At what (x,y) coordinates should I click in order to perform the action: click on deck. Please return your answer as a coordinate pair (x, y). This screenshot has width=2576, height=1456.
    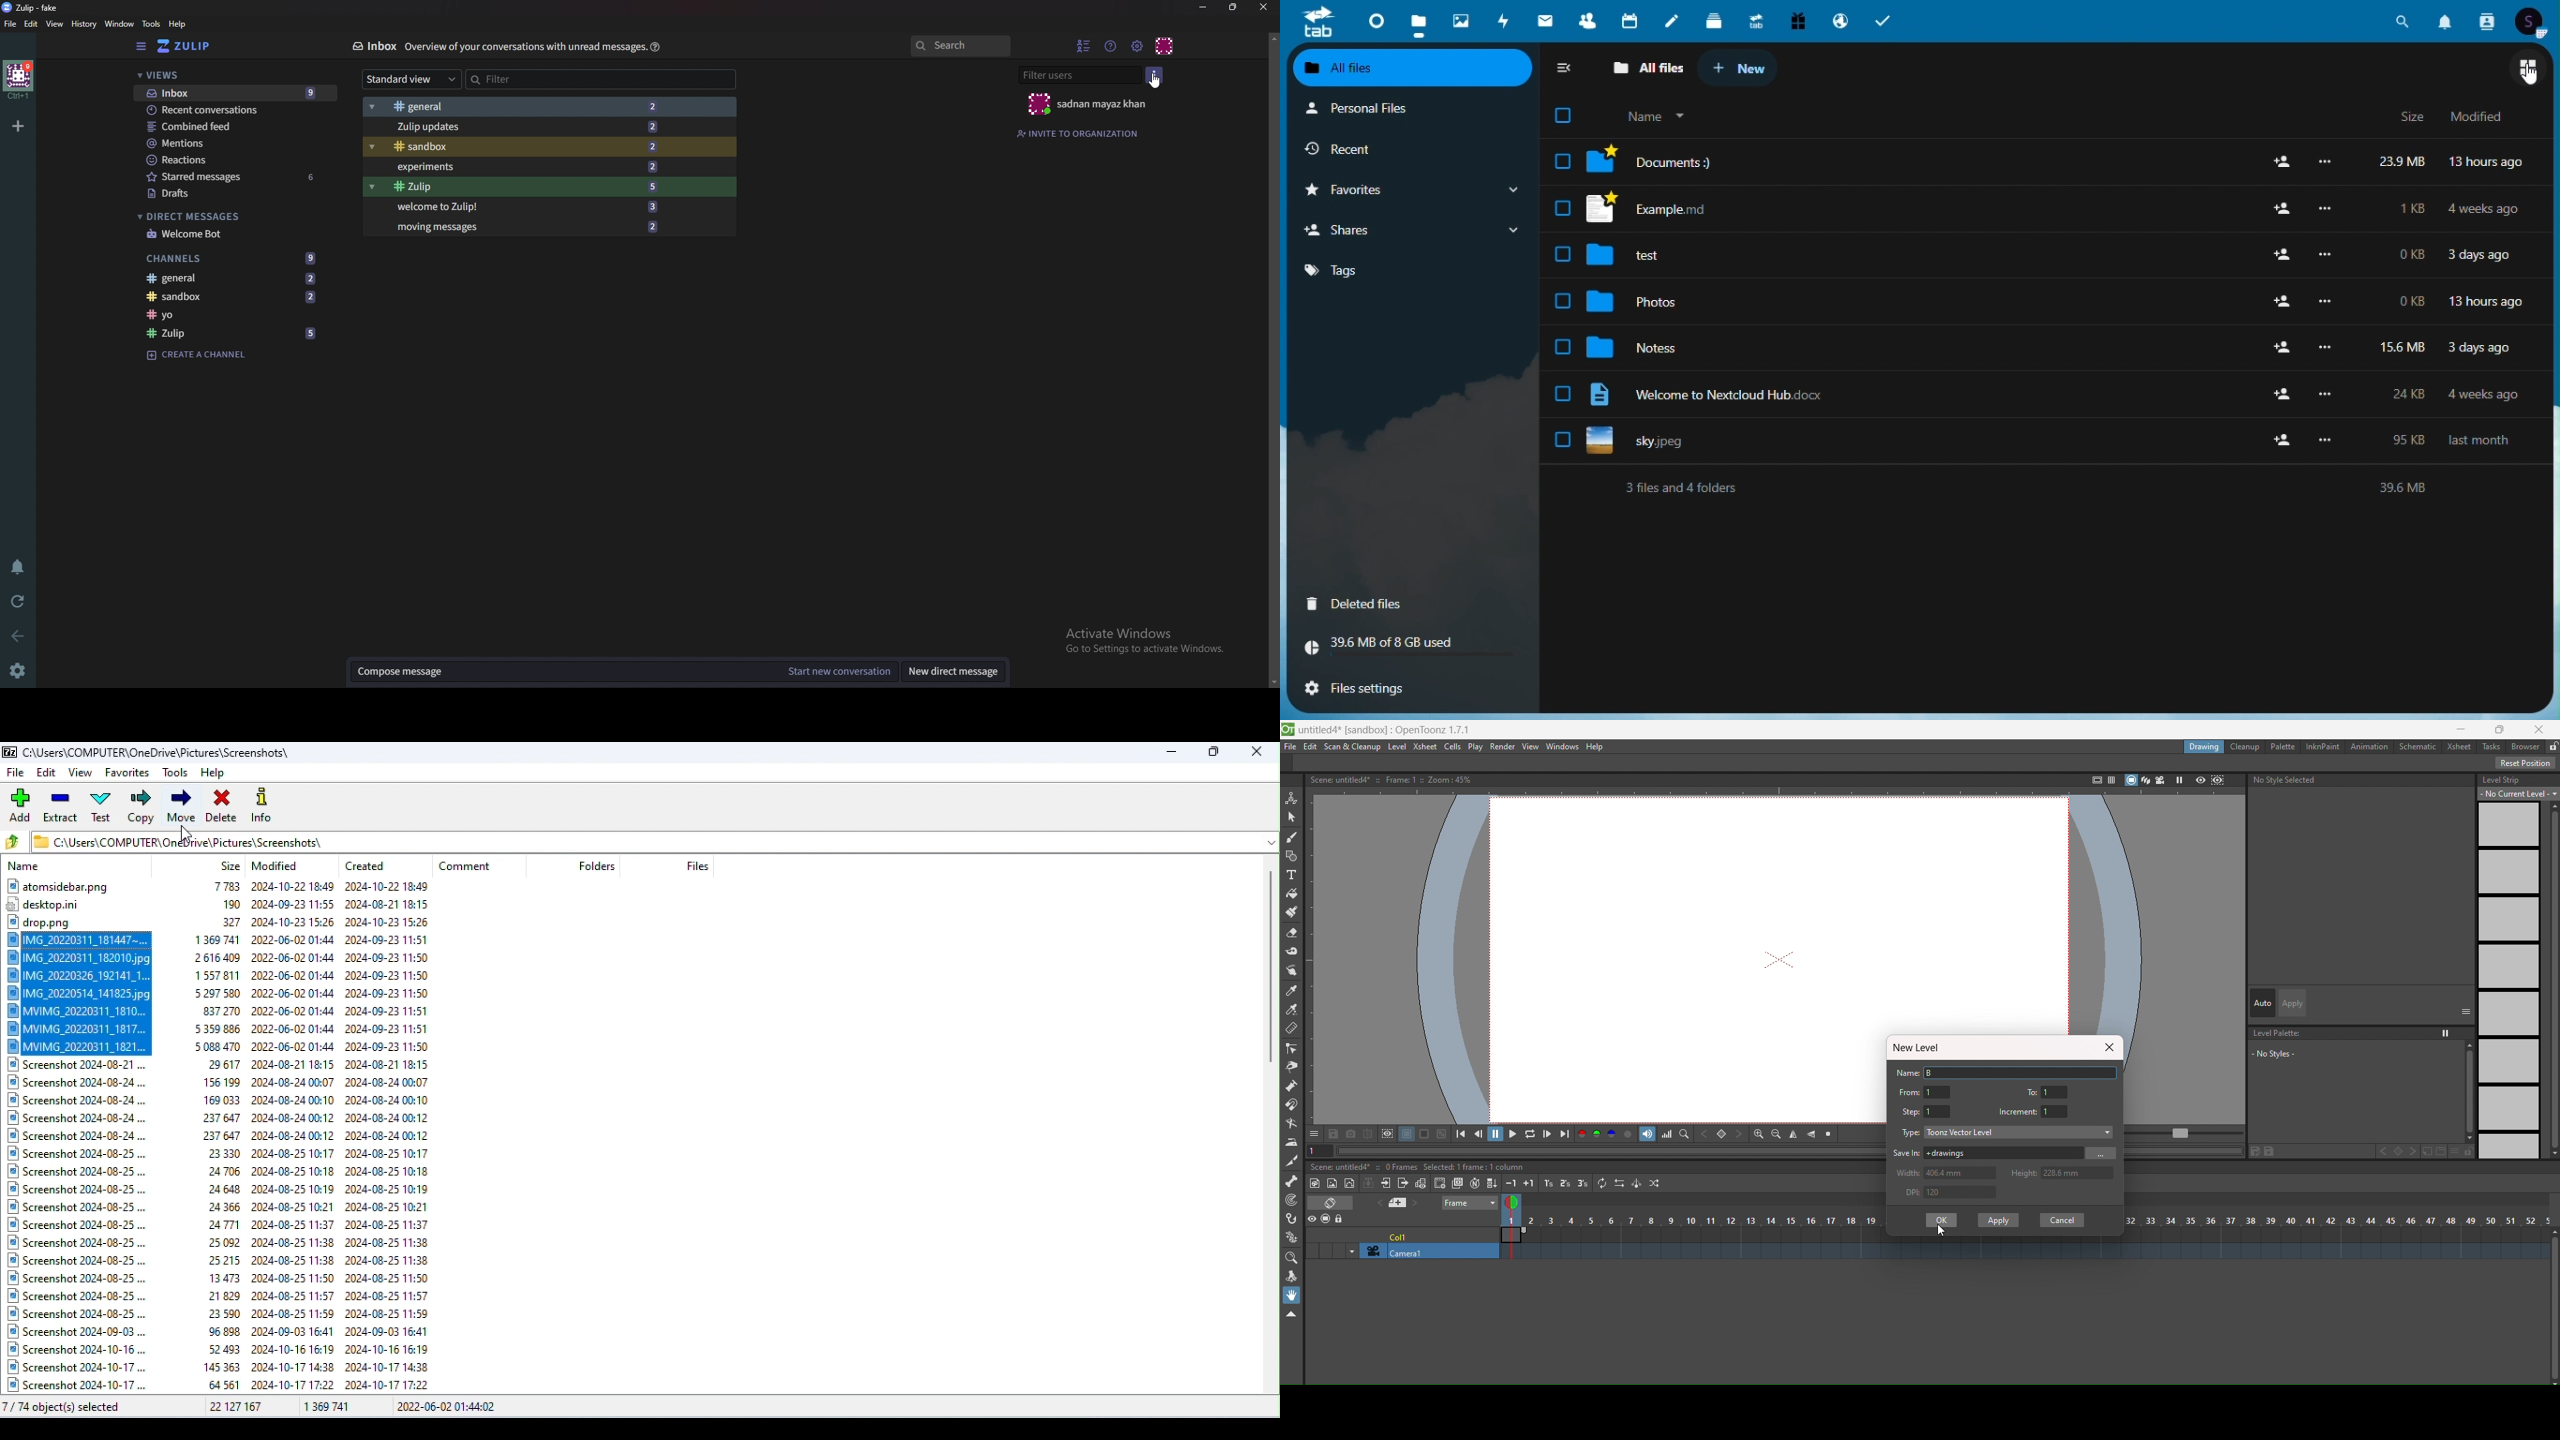
    Looking at the image, I should click on (1711, 20).